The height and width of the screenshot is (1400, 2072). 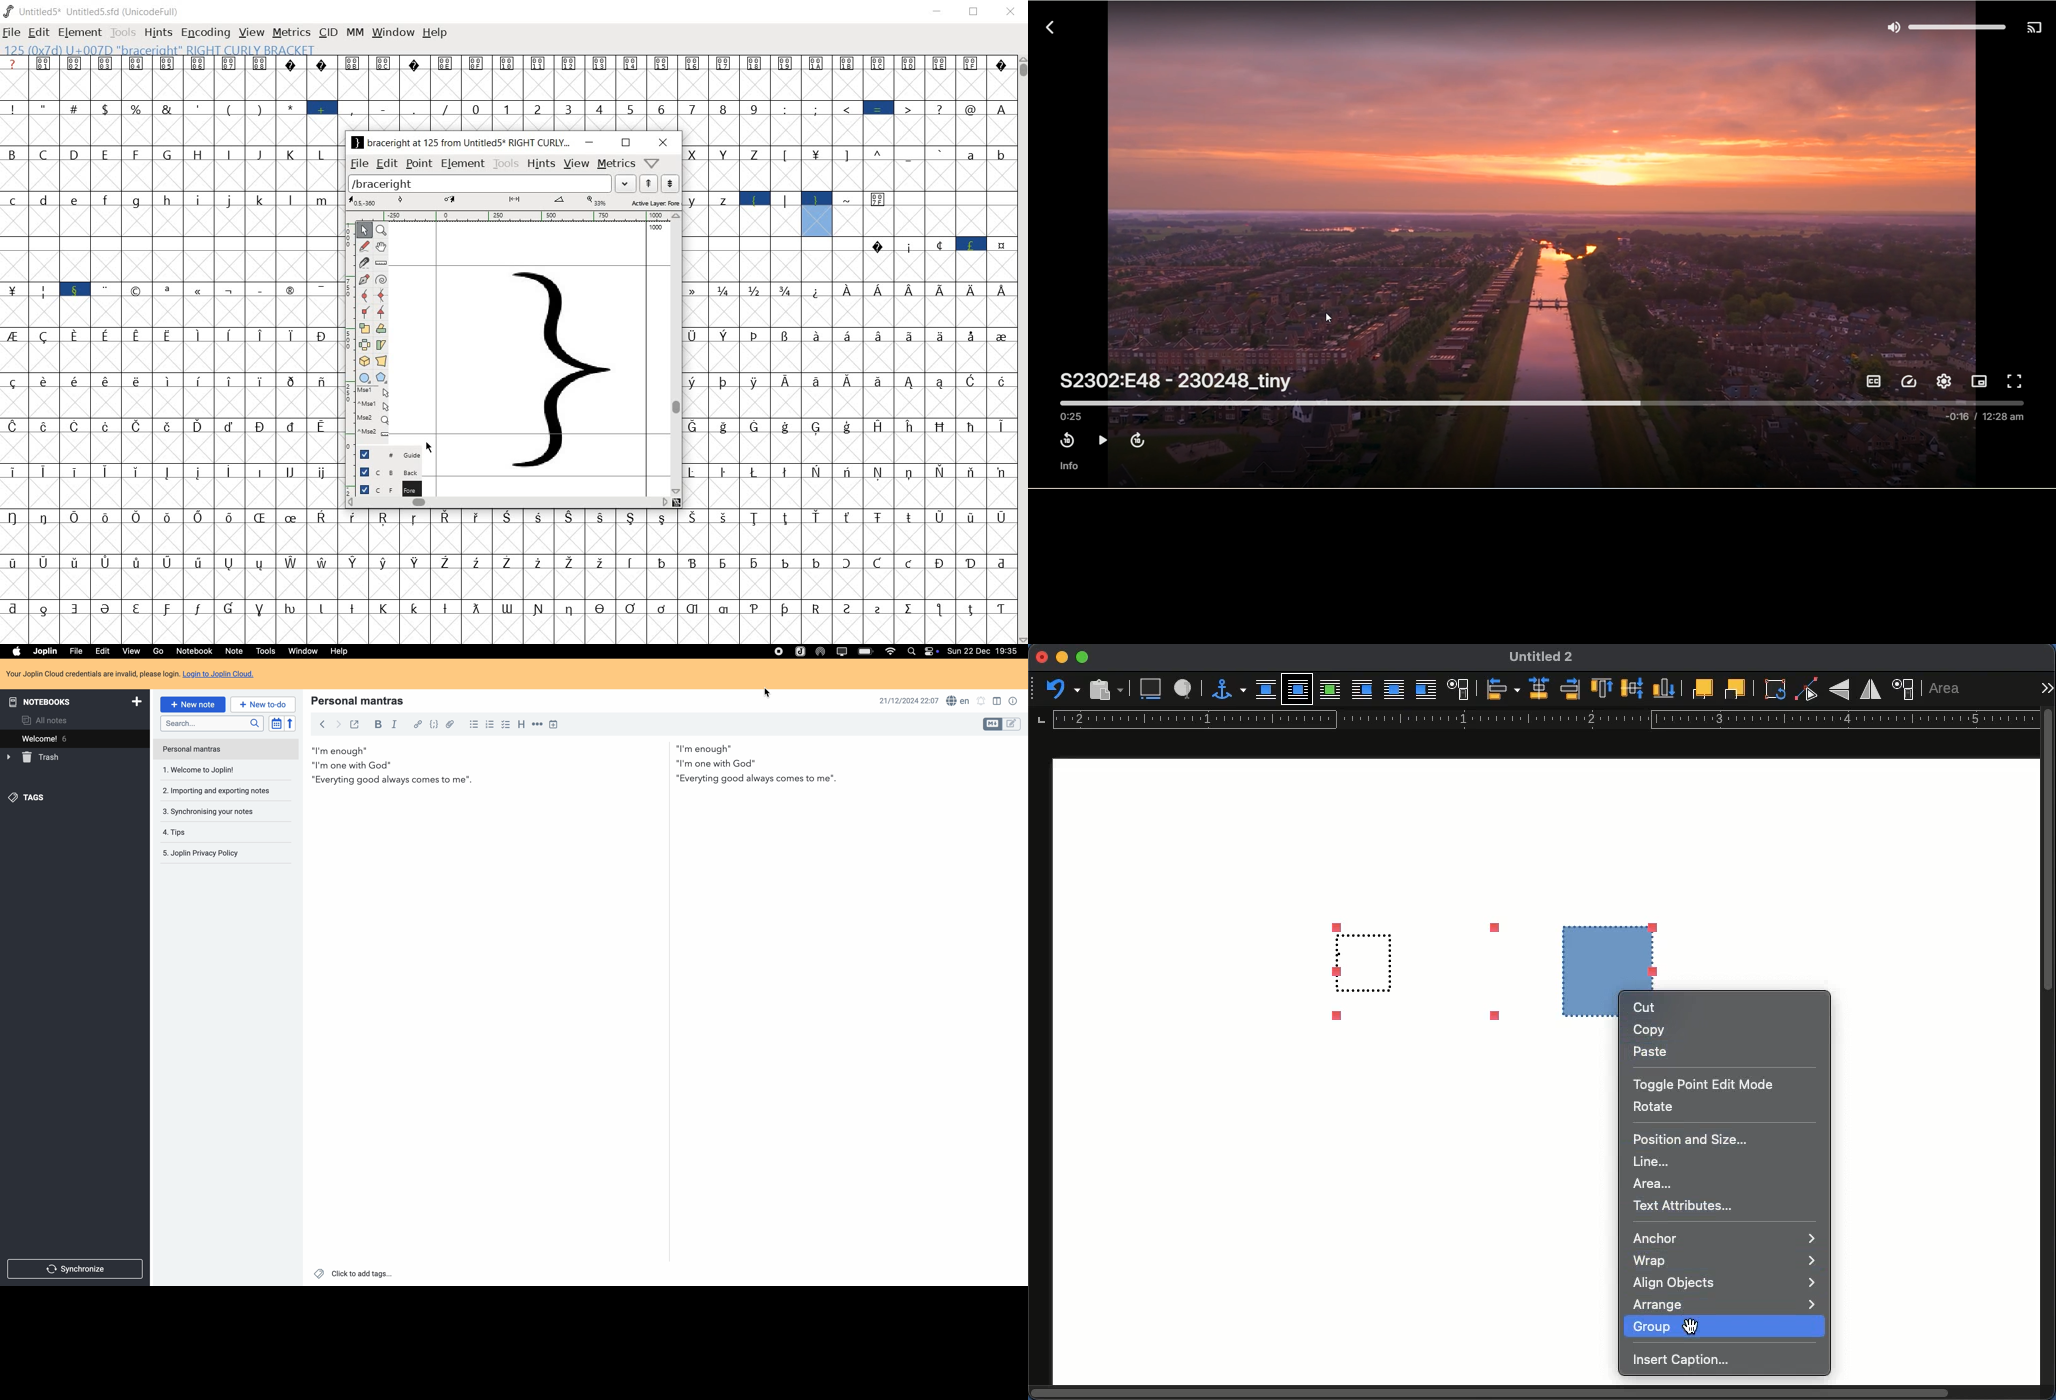 I want to click on body text, so click(x=575, y=763).